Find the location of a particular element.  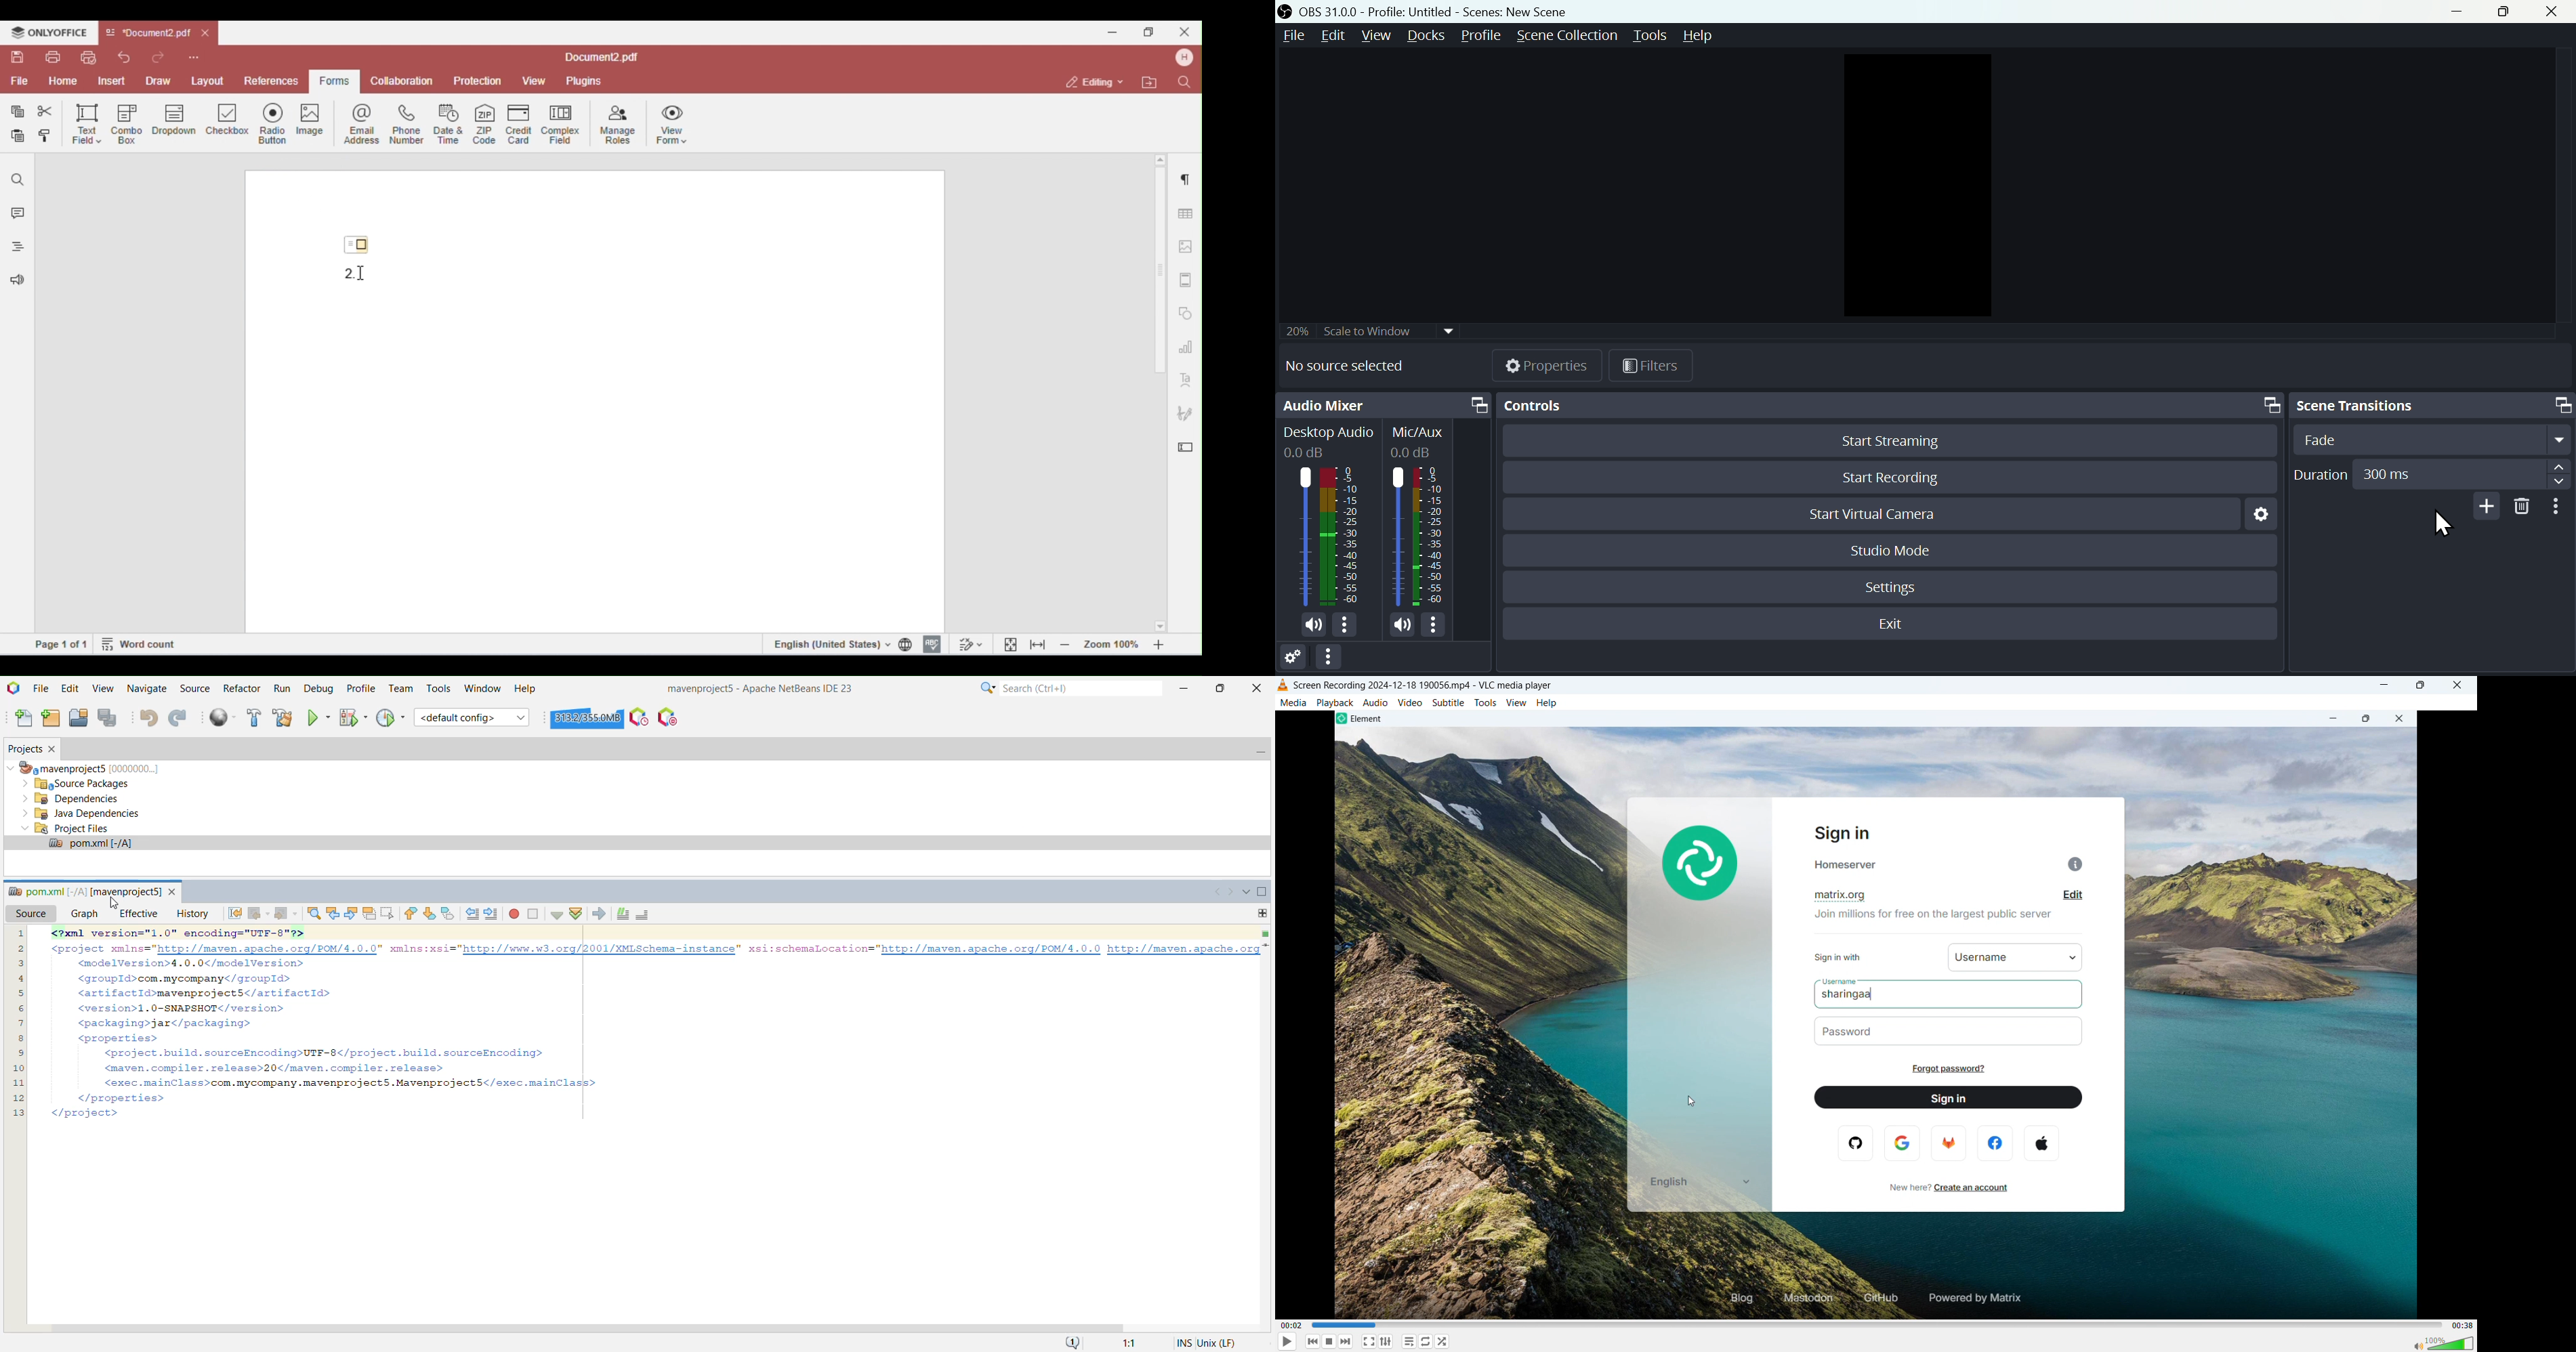

Mic/Aux is located at coordinates (1396, 538).